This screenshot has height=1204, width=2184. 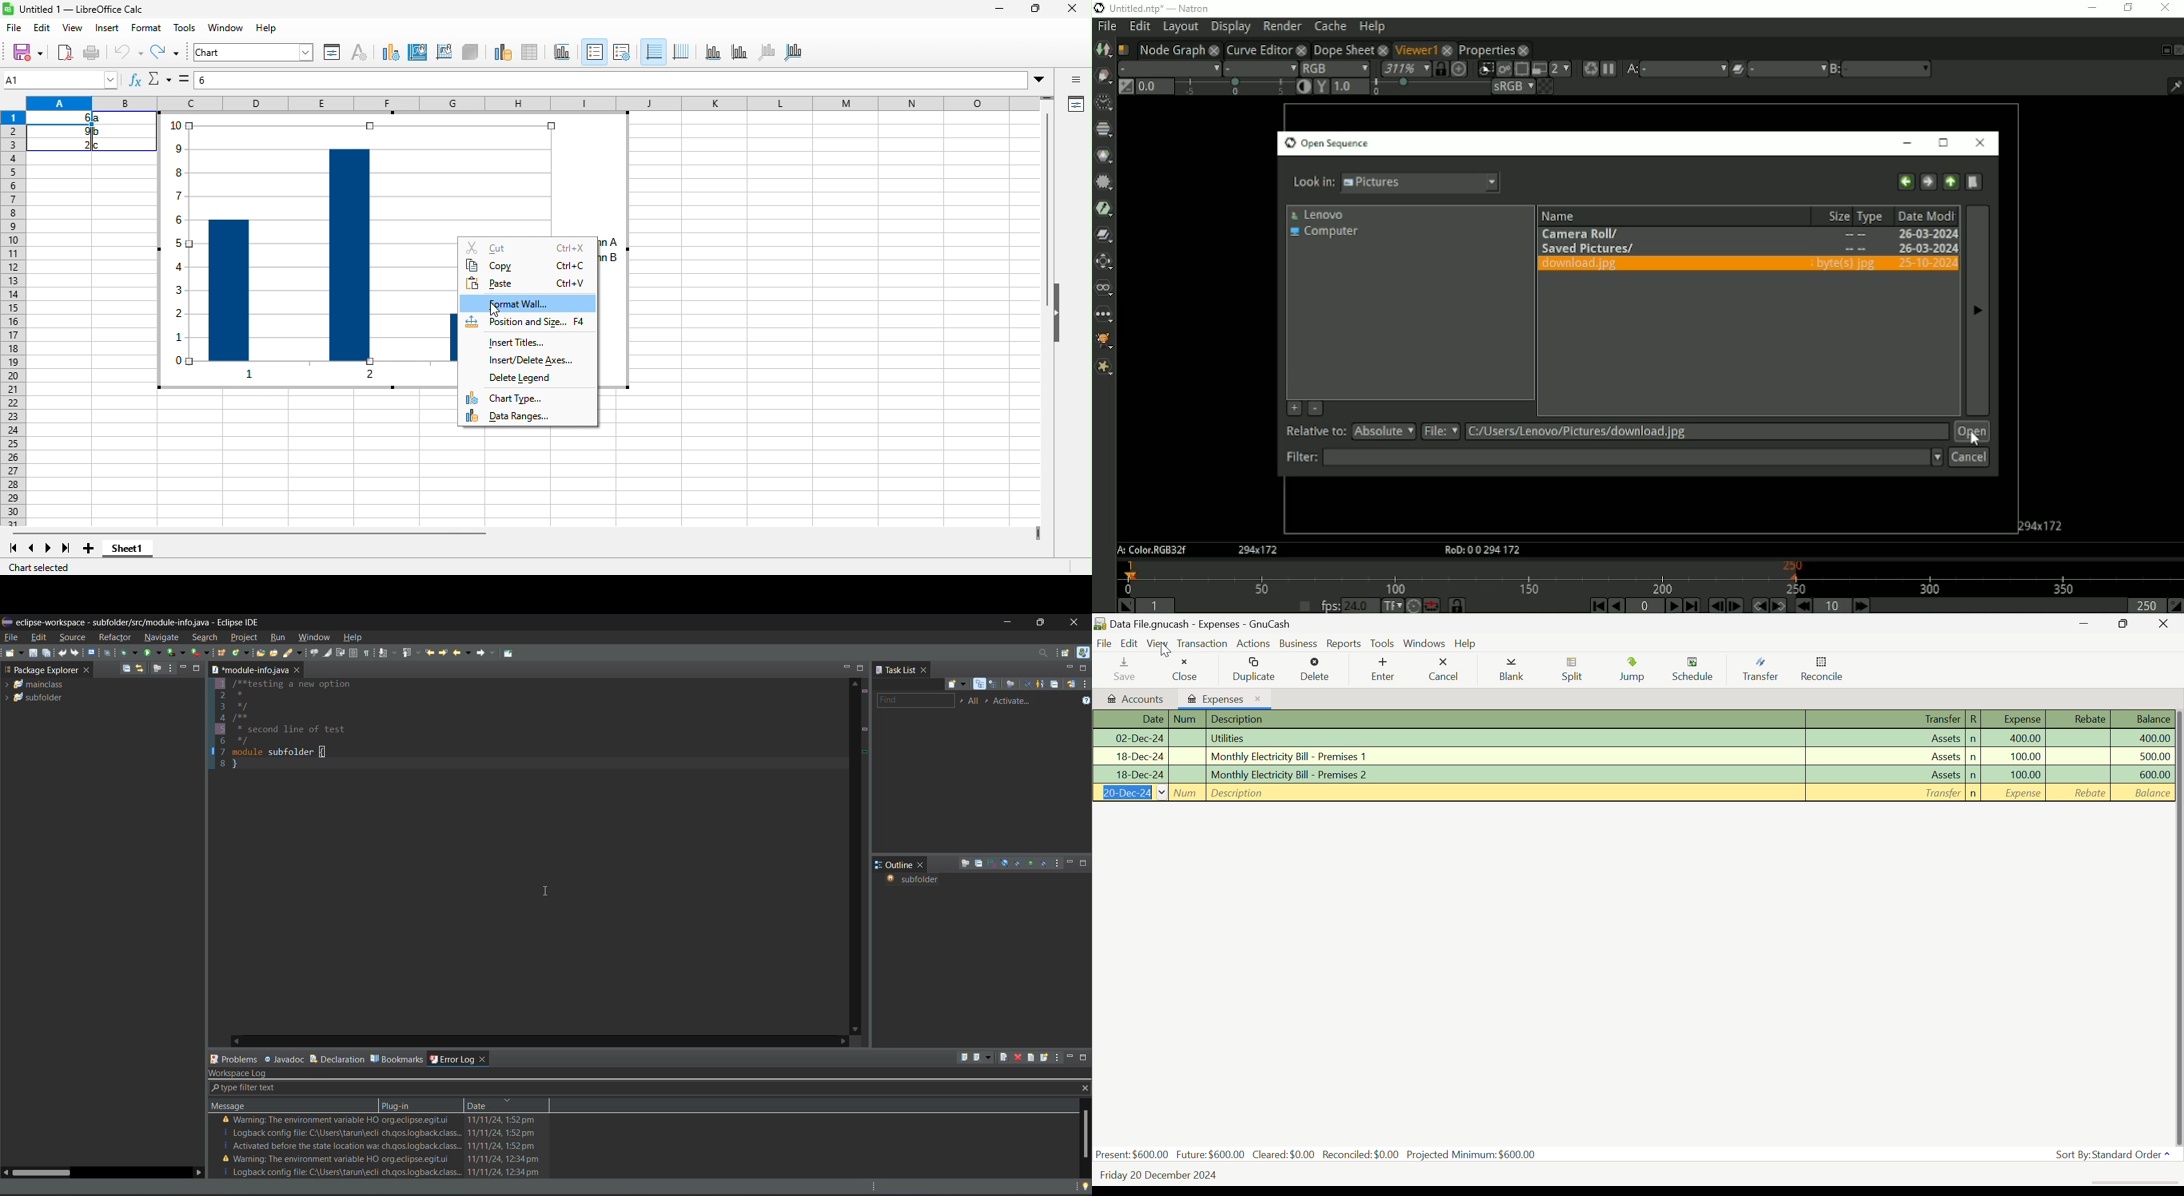 I want to click on edit task working sets, so click(x=974, y=702).